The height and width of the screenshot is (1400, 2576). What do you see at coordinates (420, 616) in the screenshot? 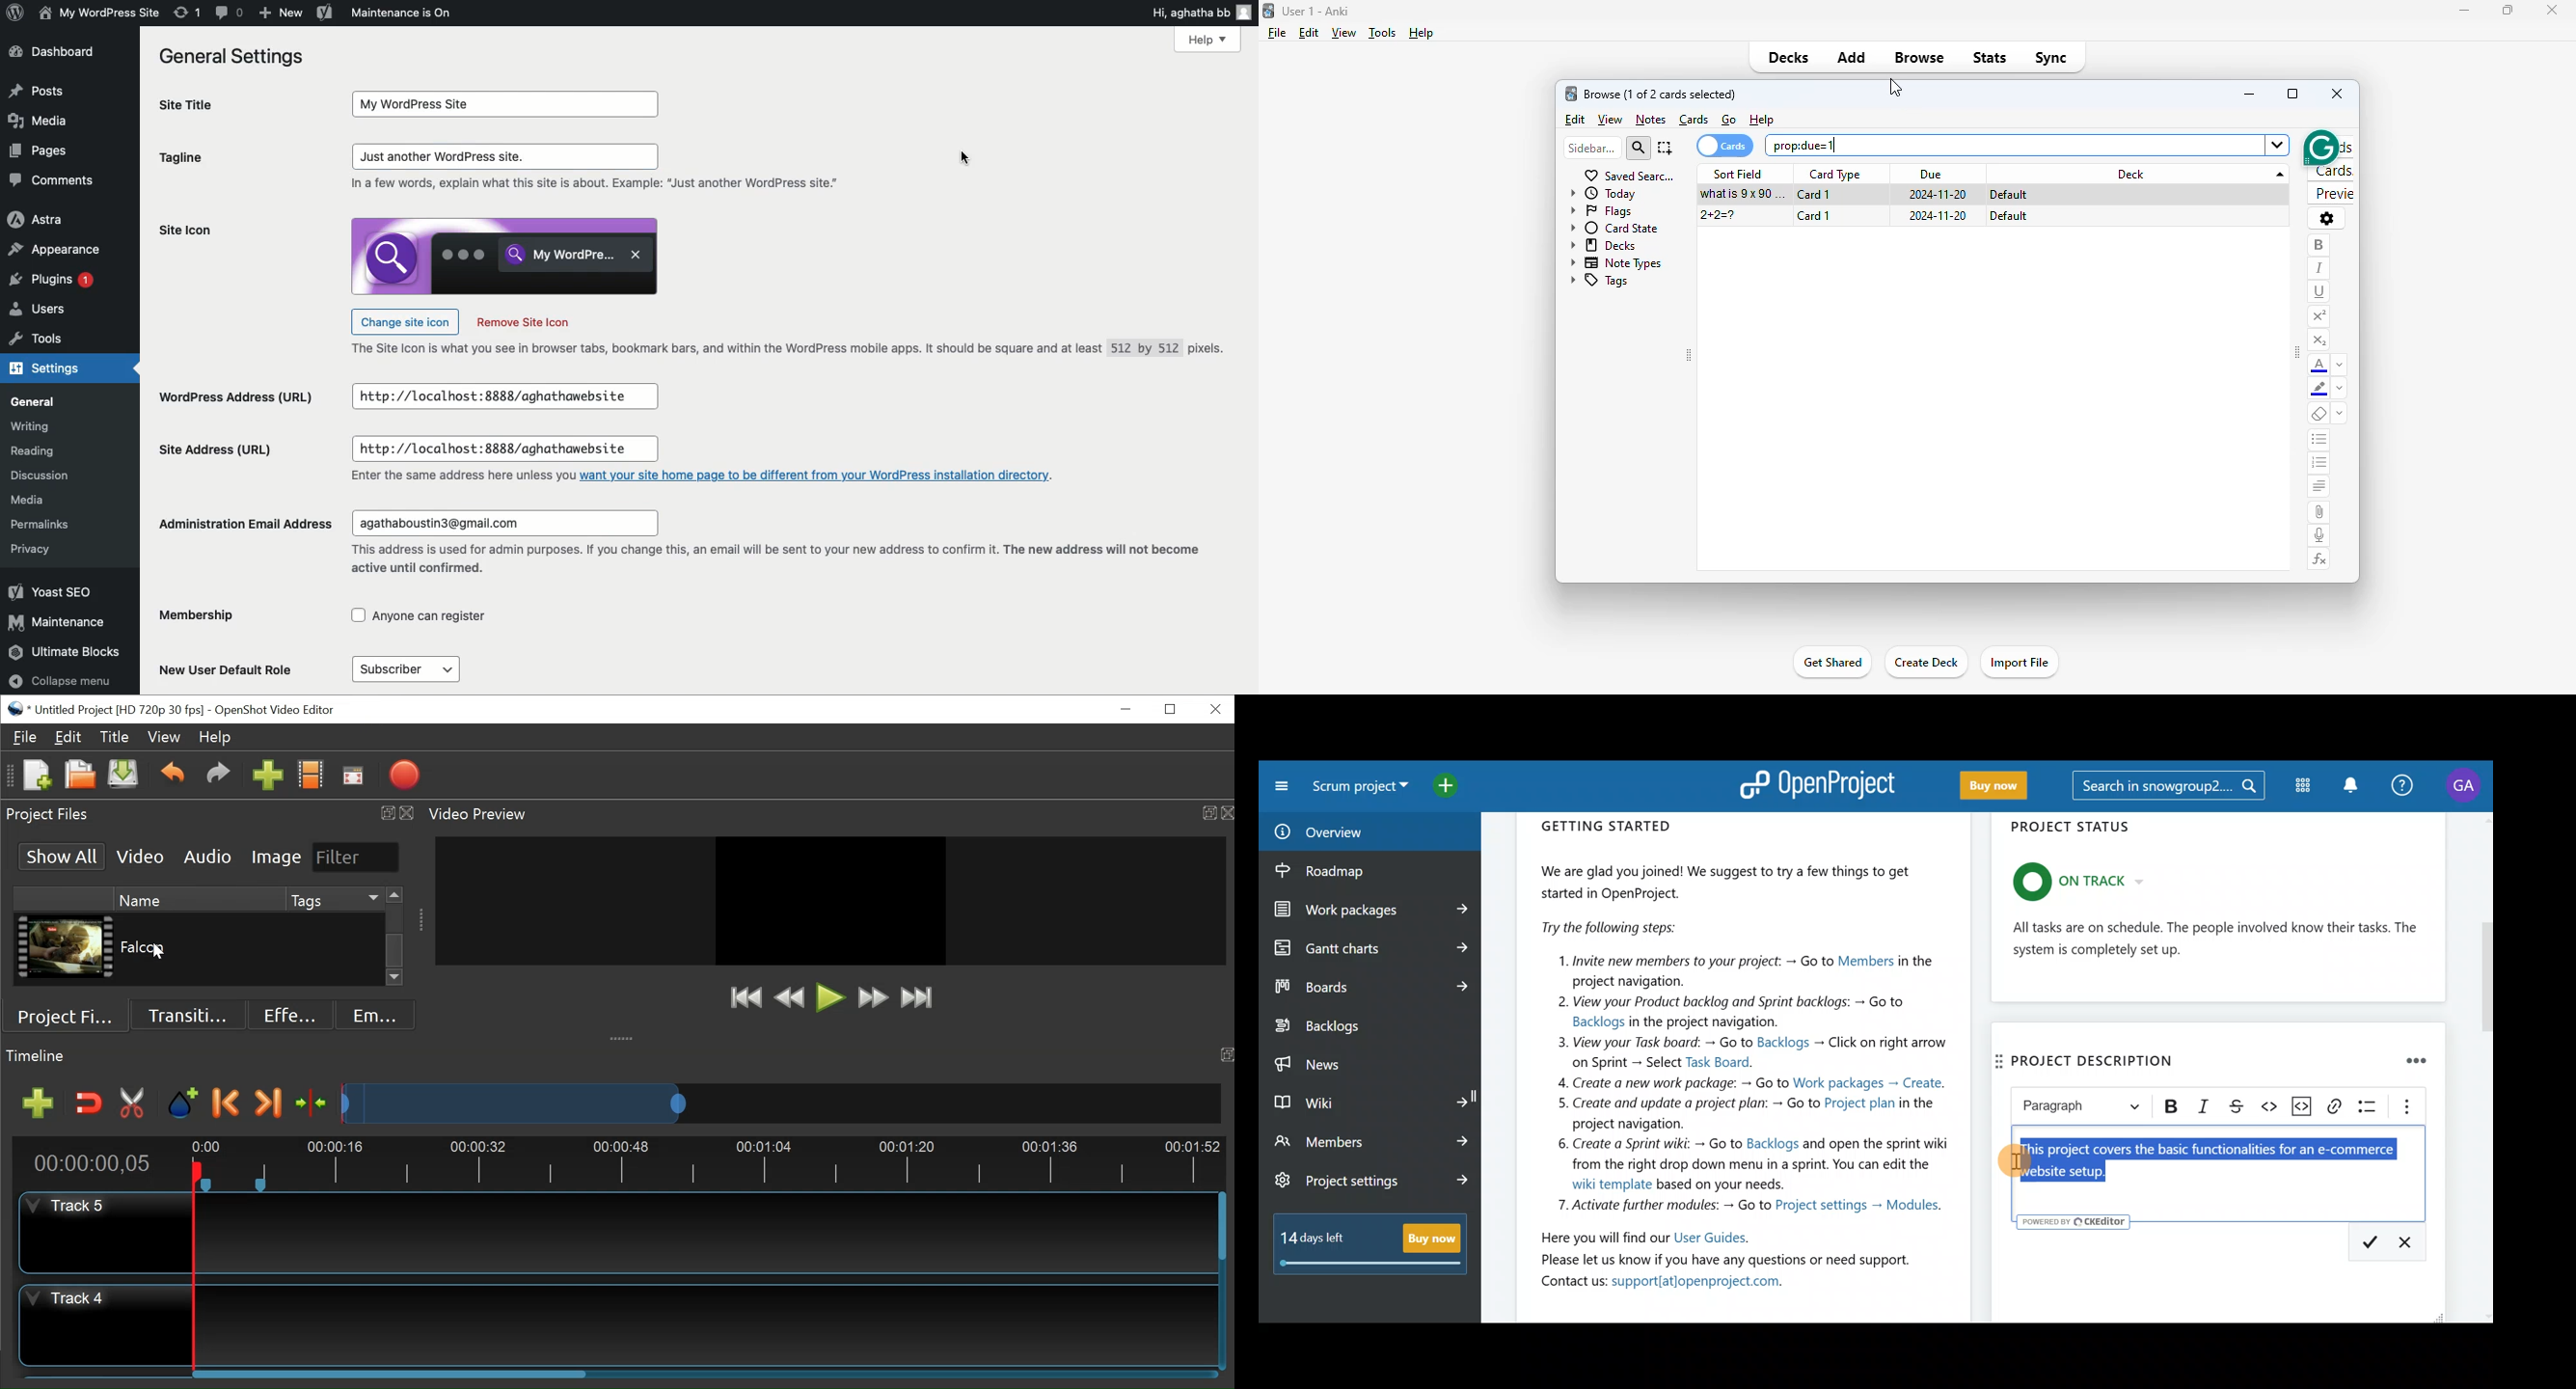
I see `checkbox` at bounding box center [420, 616].